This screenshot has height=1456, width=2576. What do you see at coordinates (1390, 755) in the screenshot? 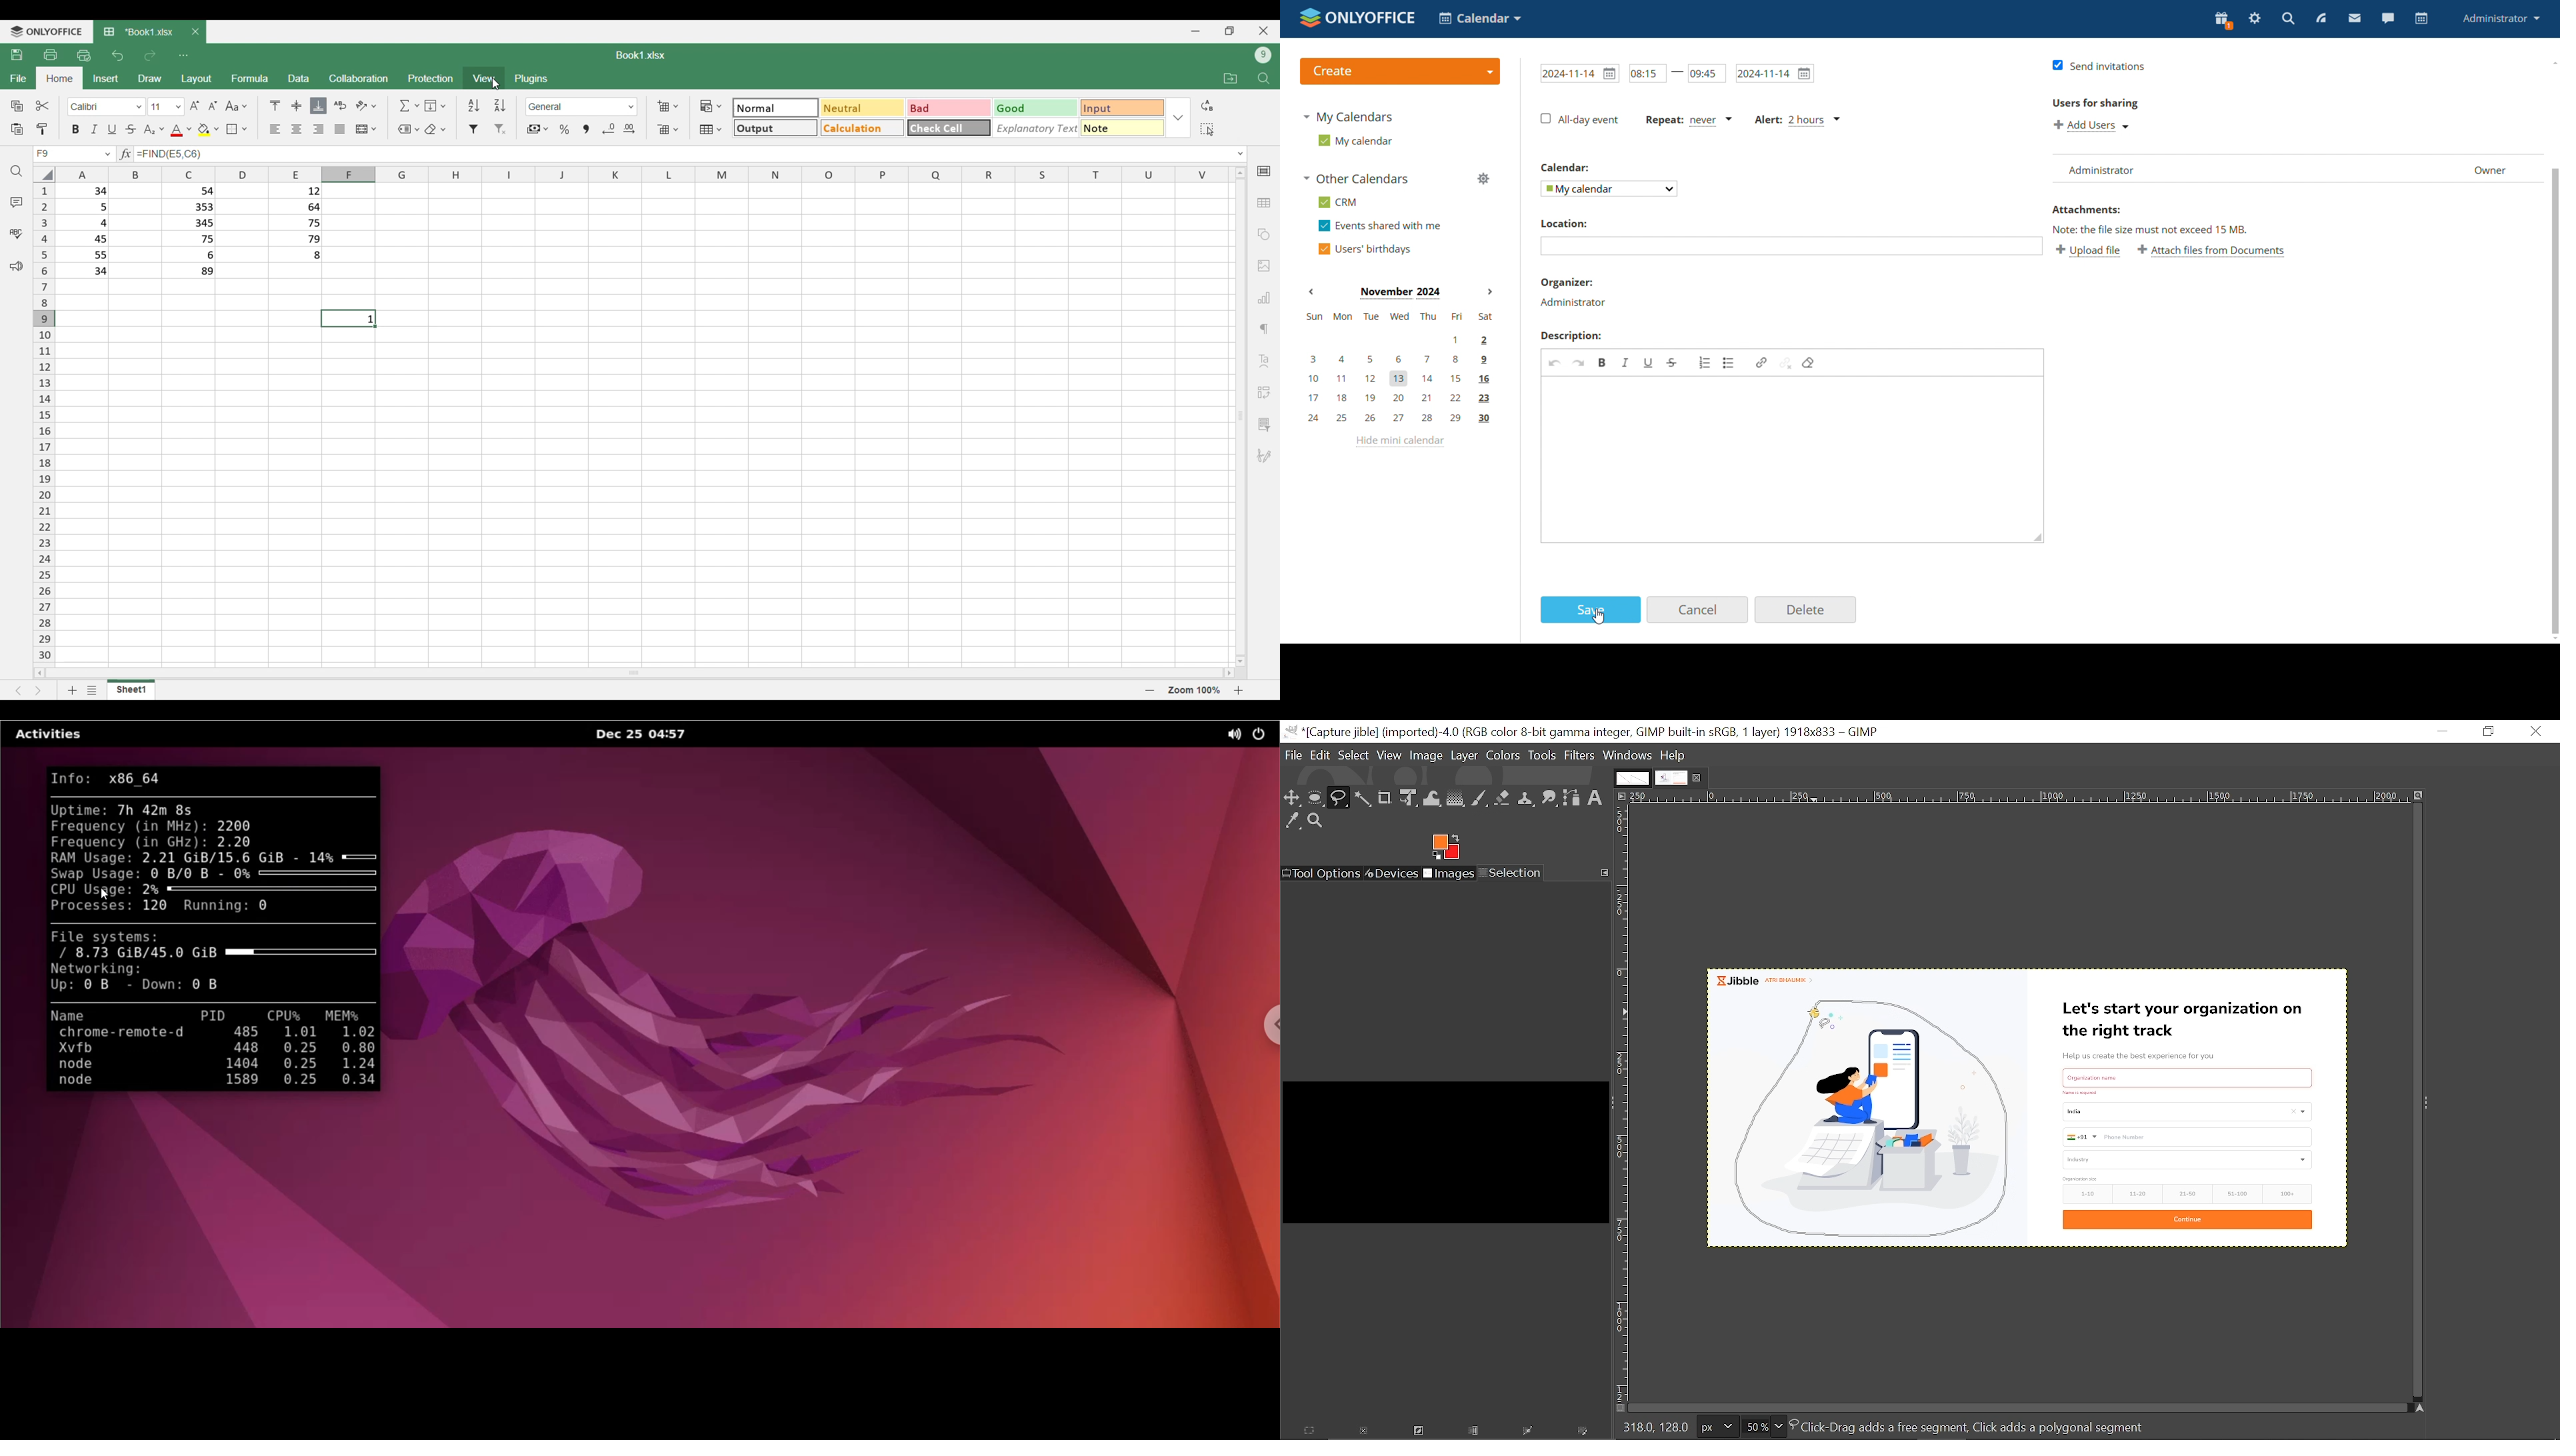
I see `View` at bounding box center [1390, 755].